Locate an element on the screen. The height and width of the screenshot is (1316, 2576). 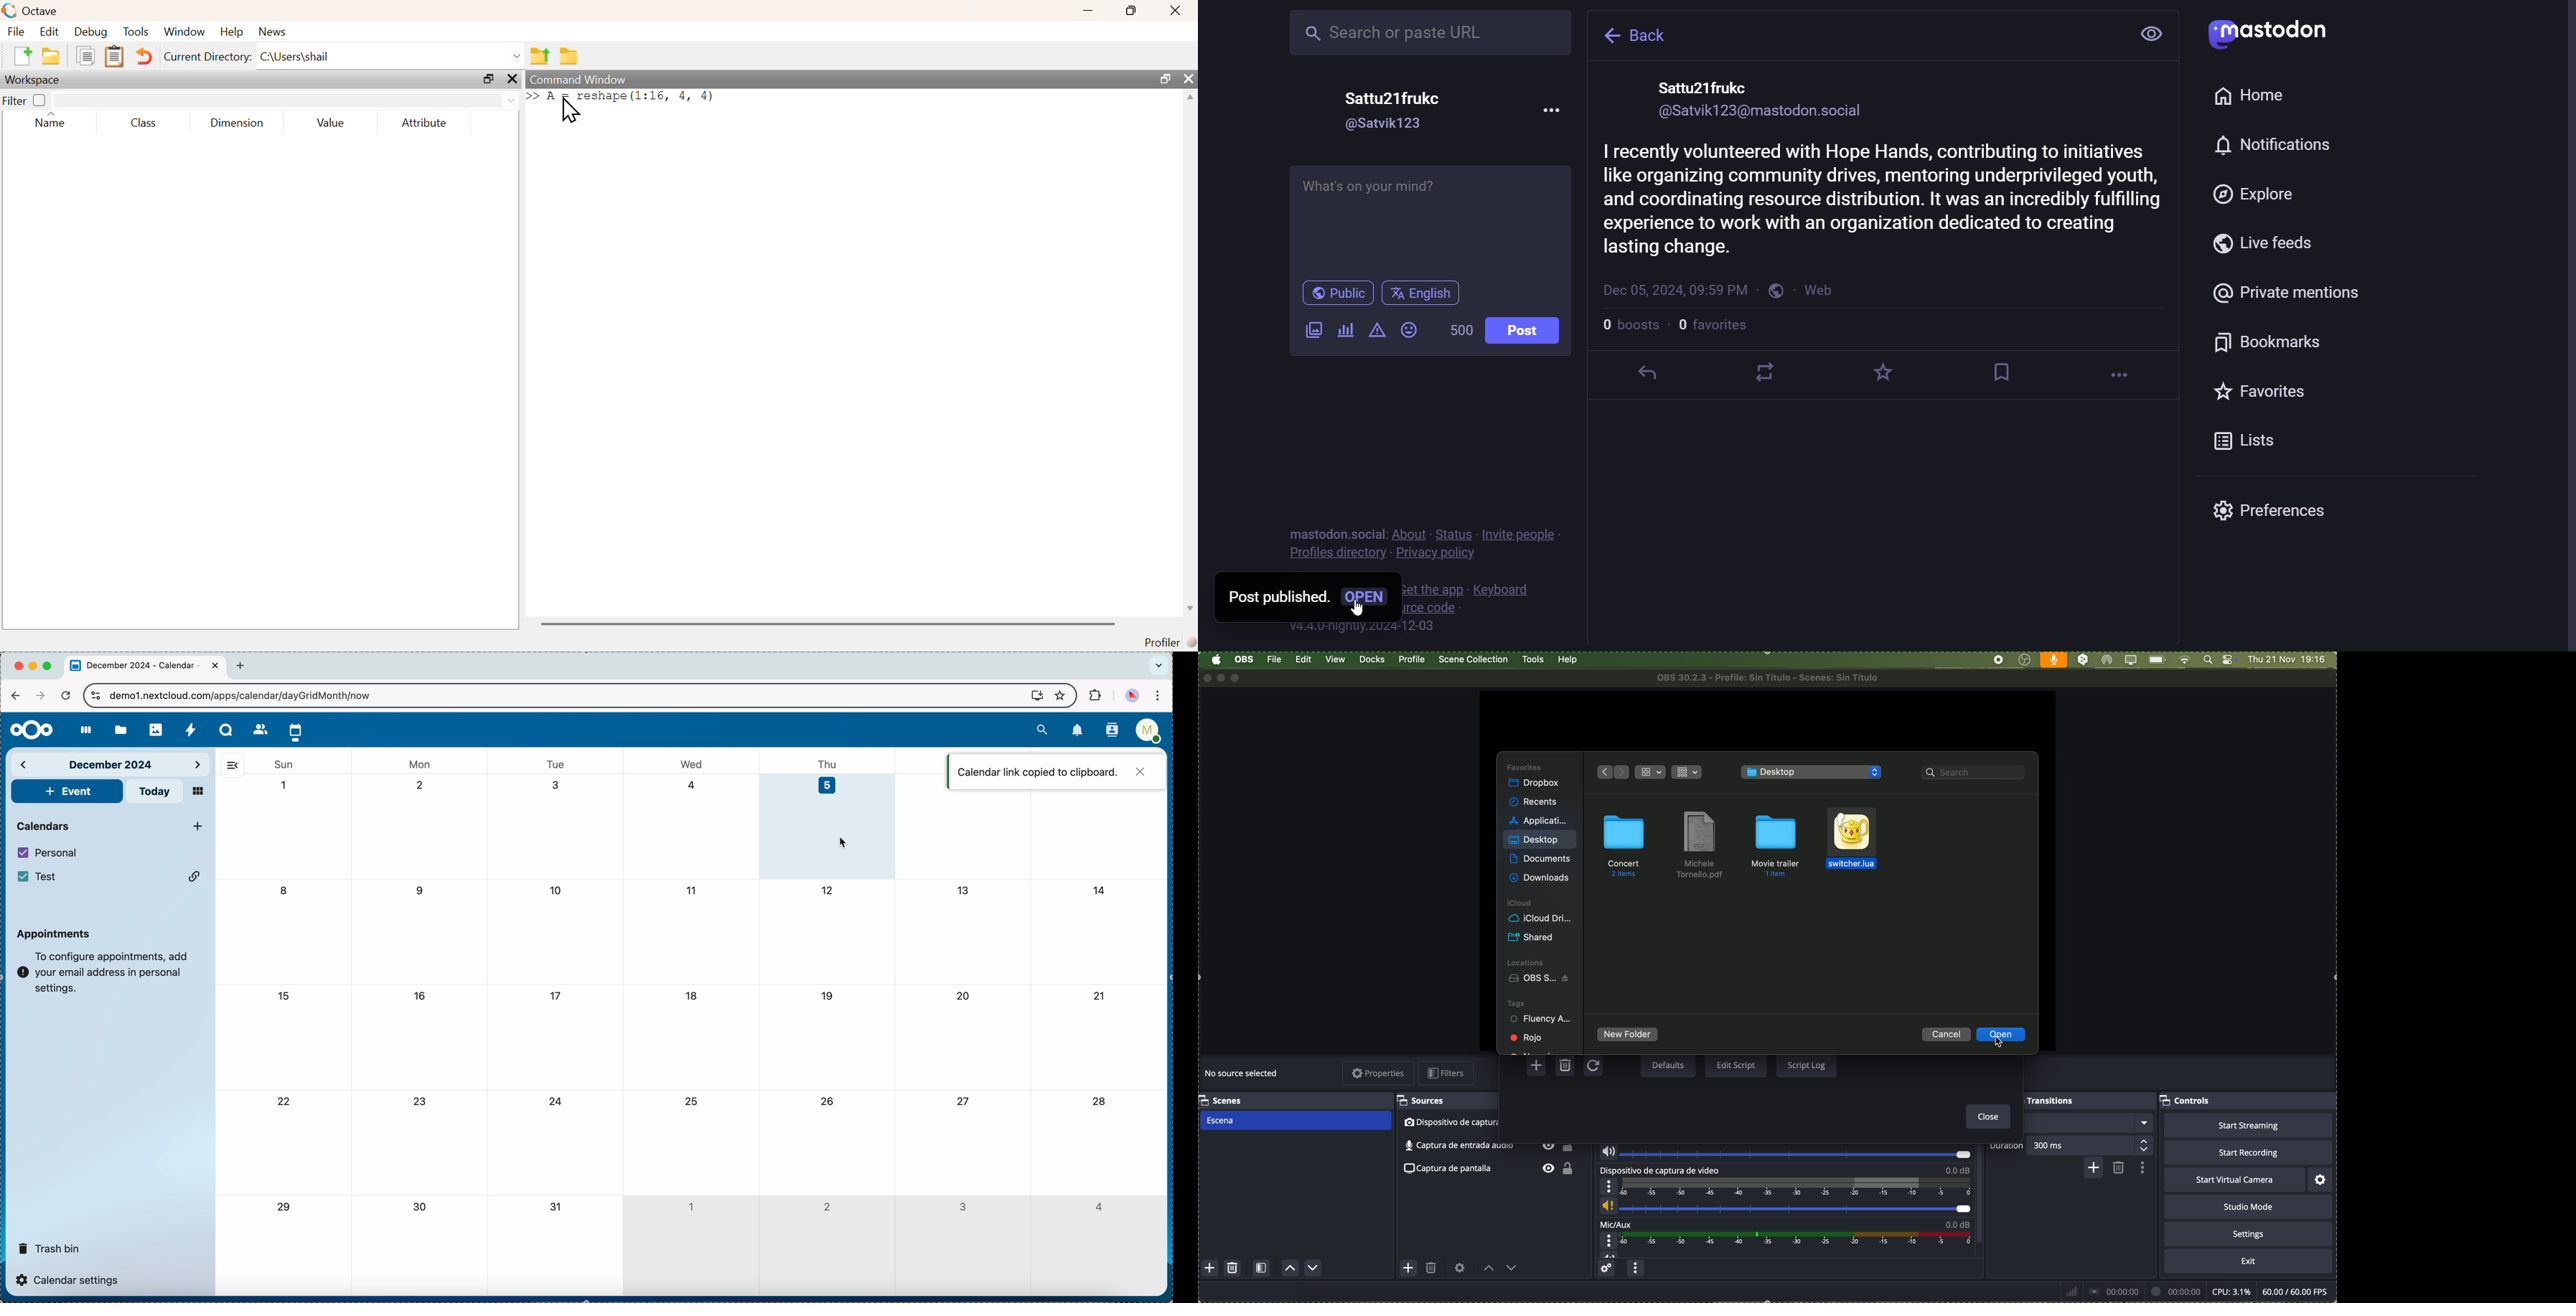
note is located at coordinates (103, 969).